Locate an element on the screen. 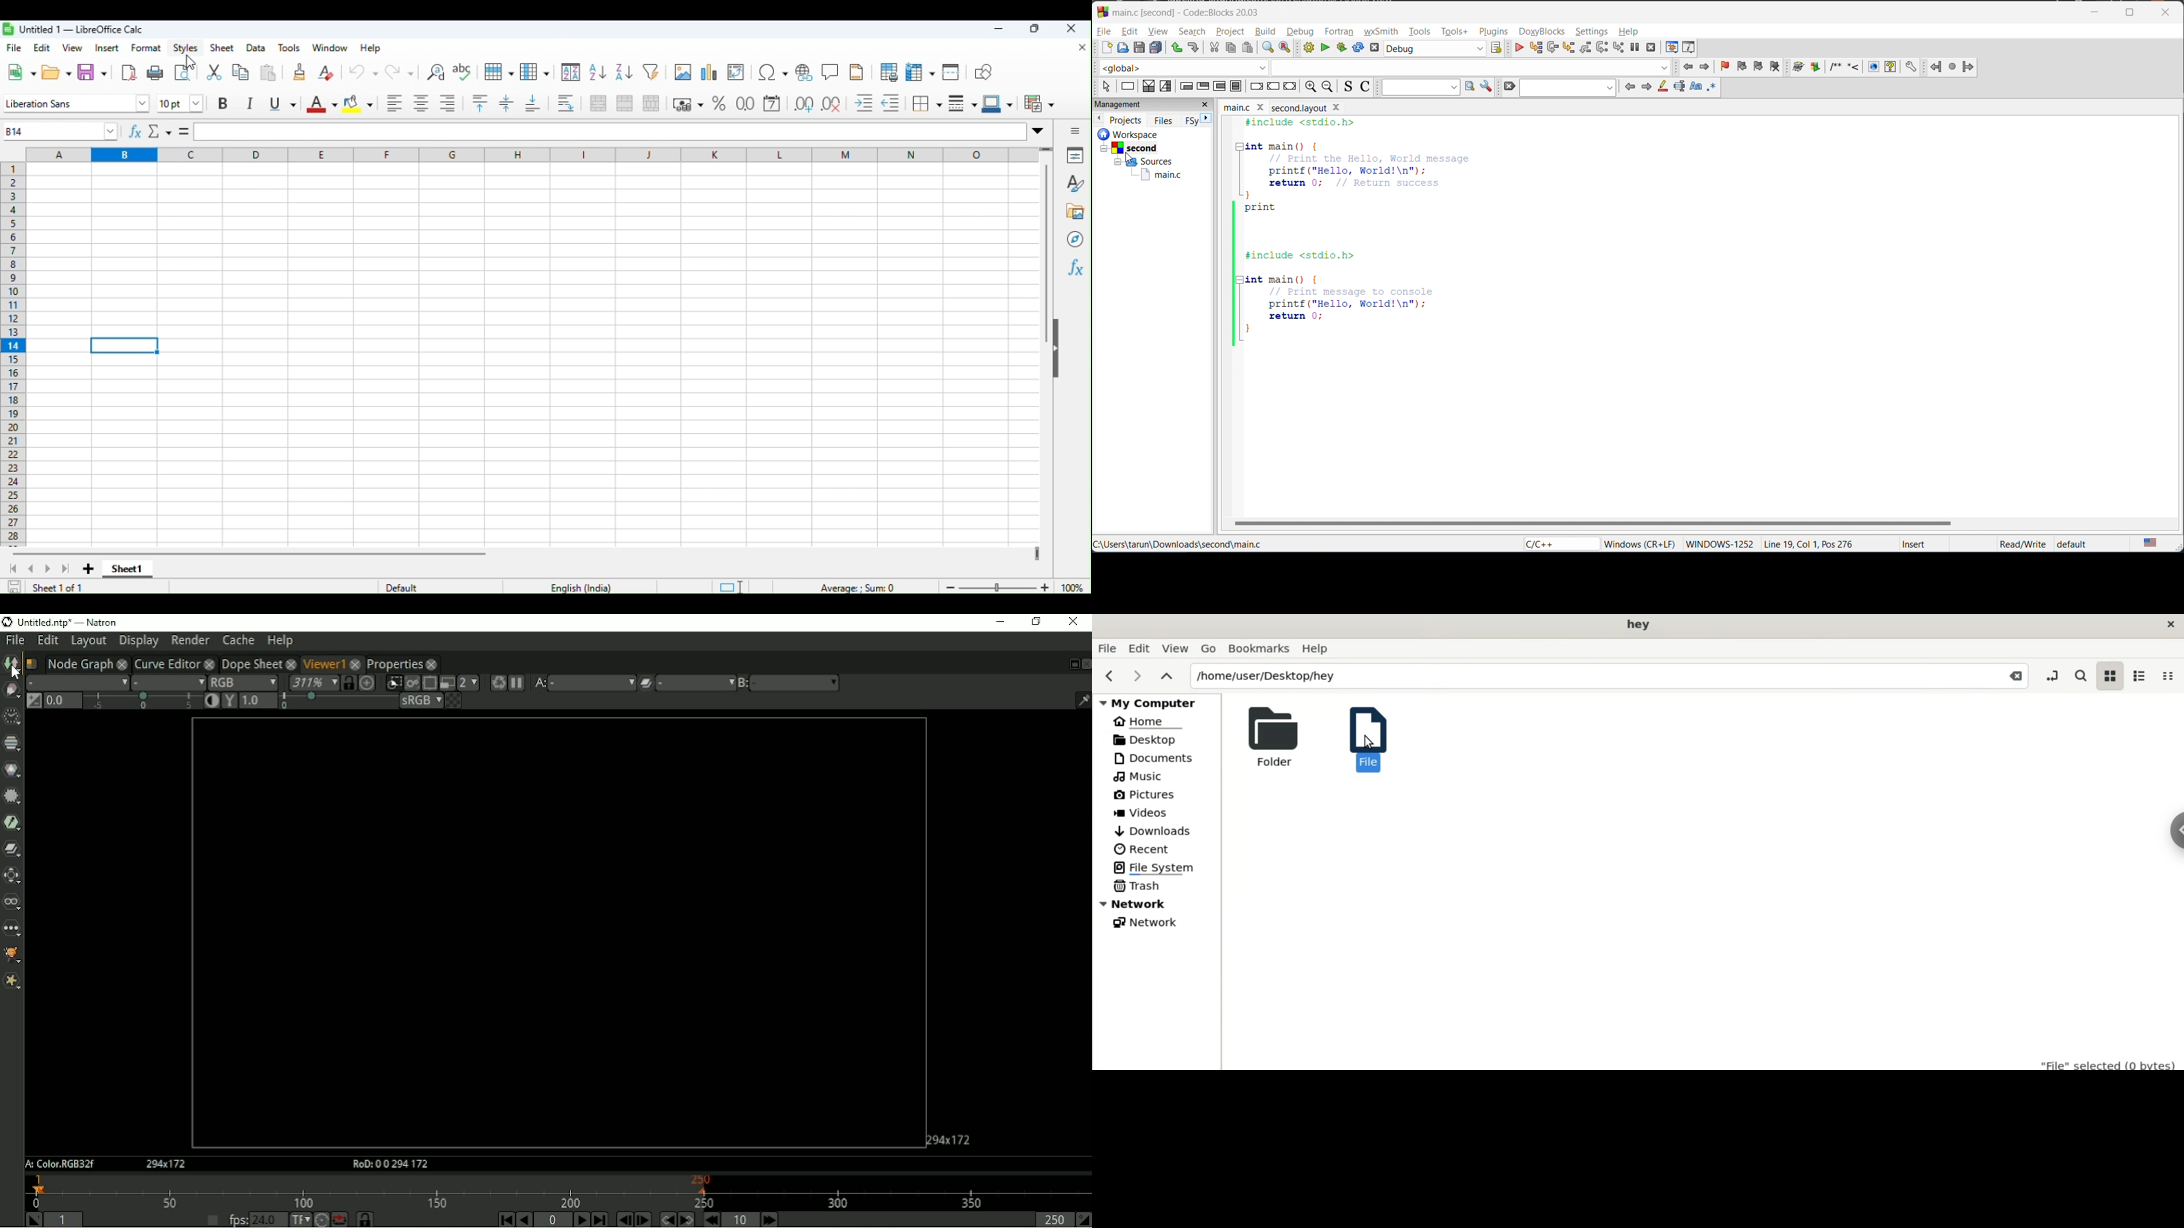 Image resolution: width=2184 pixels, height=1232 pixels. files is located at coordinates (1163, 121).